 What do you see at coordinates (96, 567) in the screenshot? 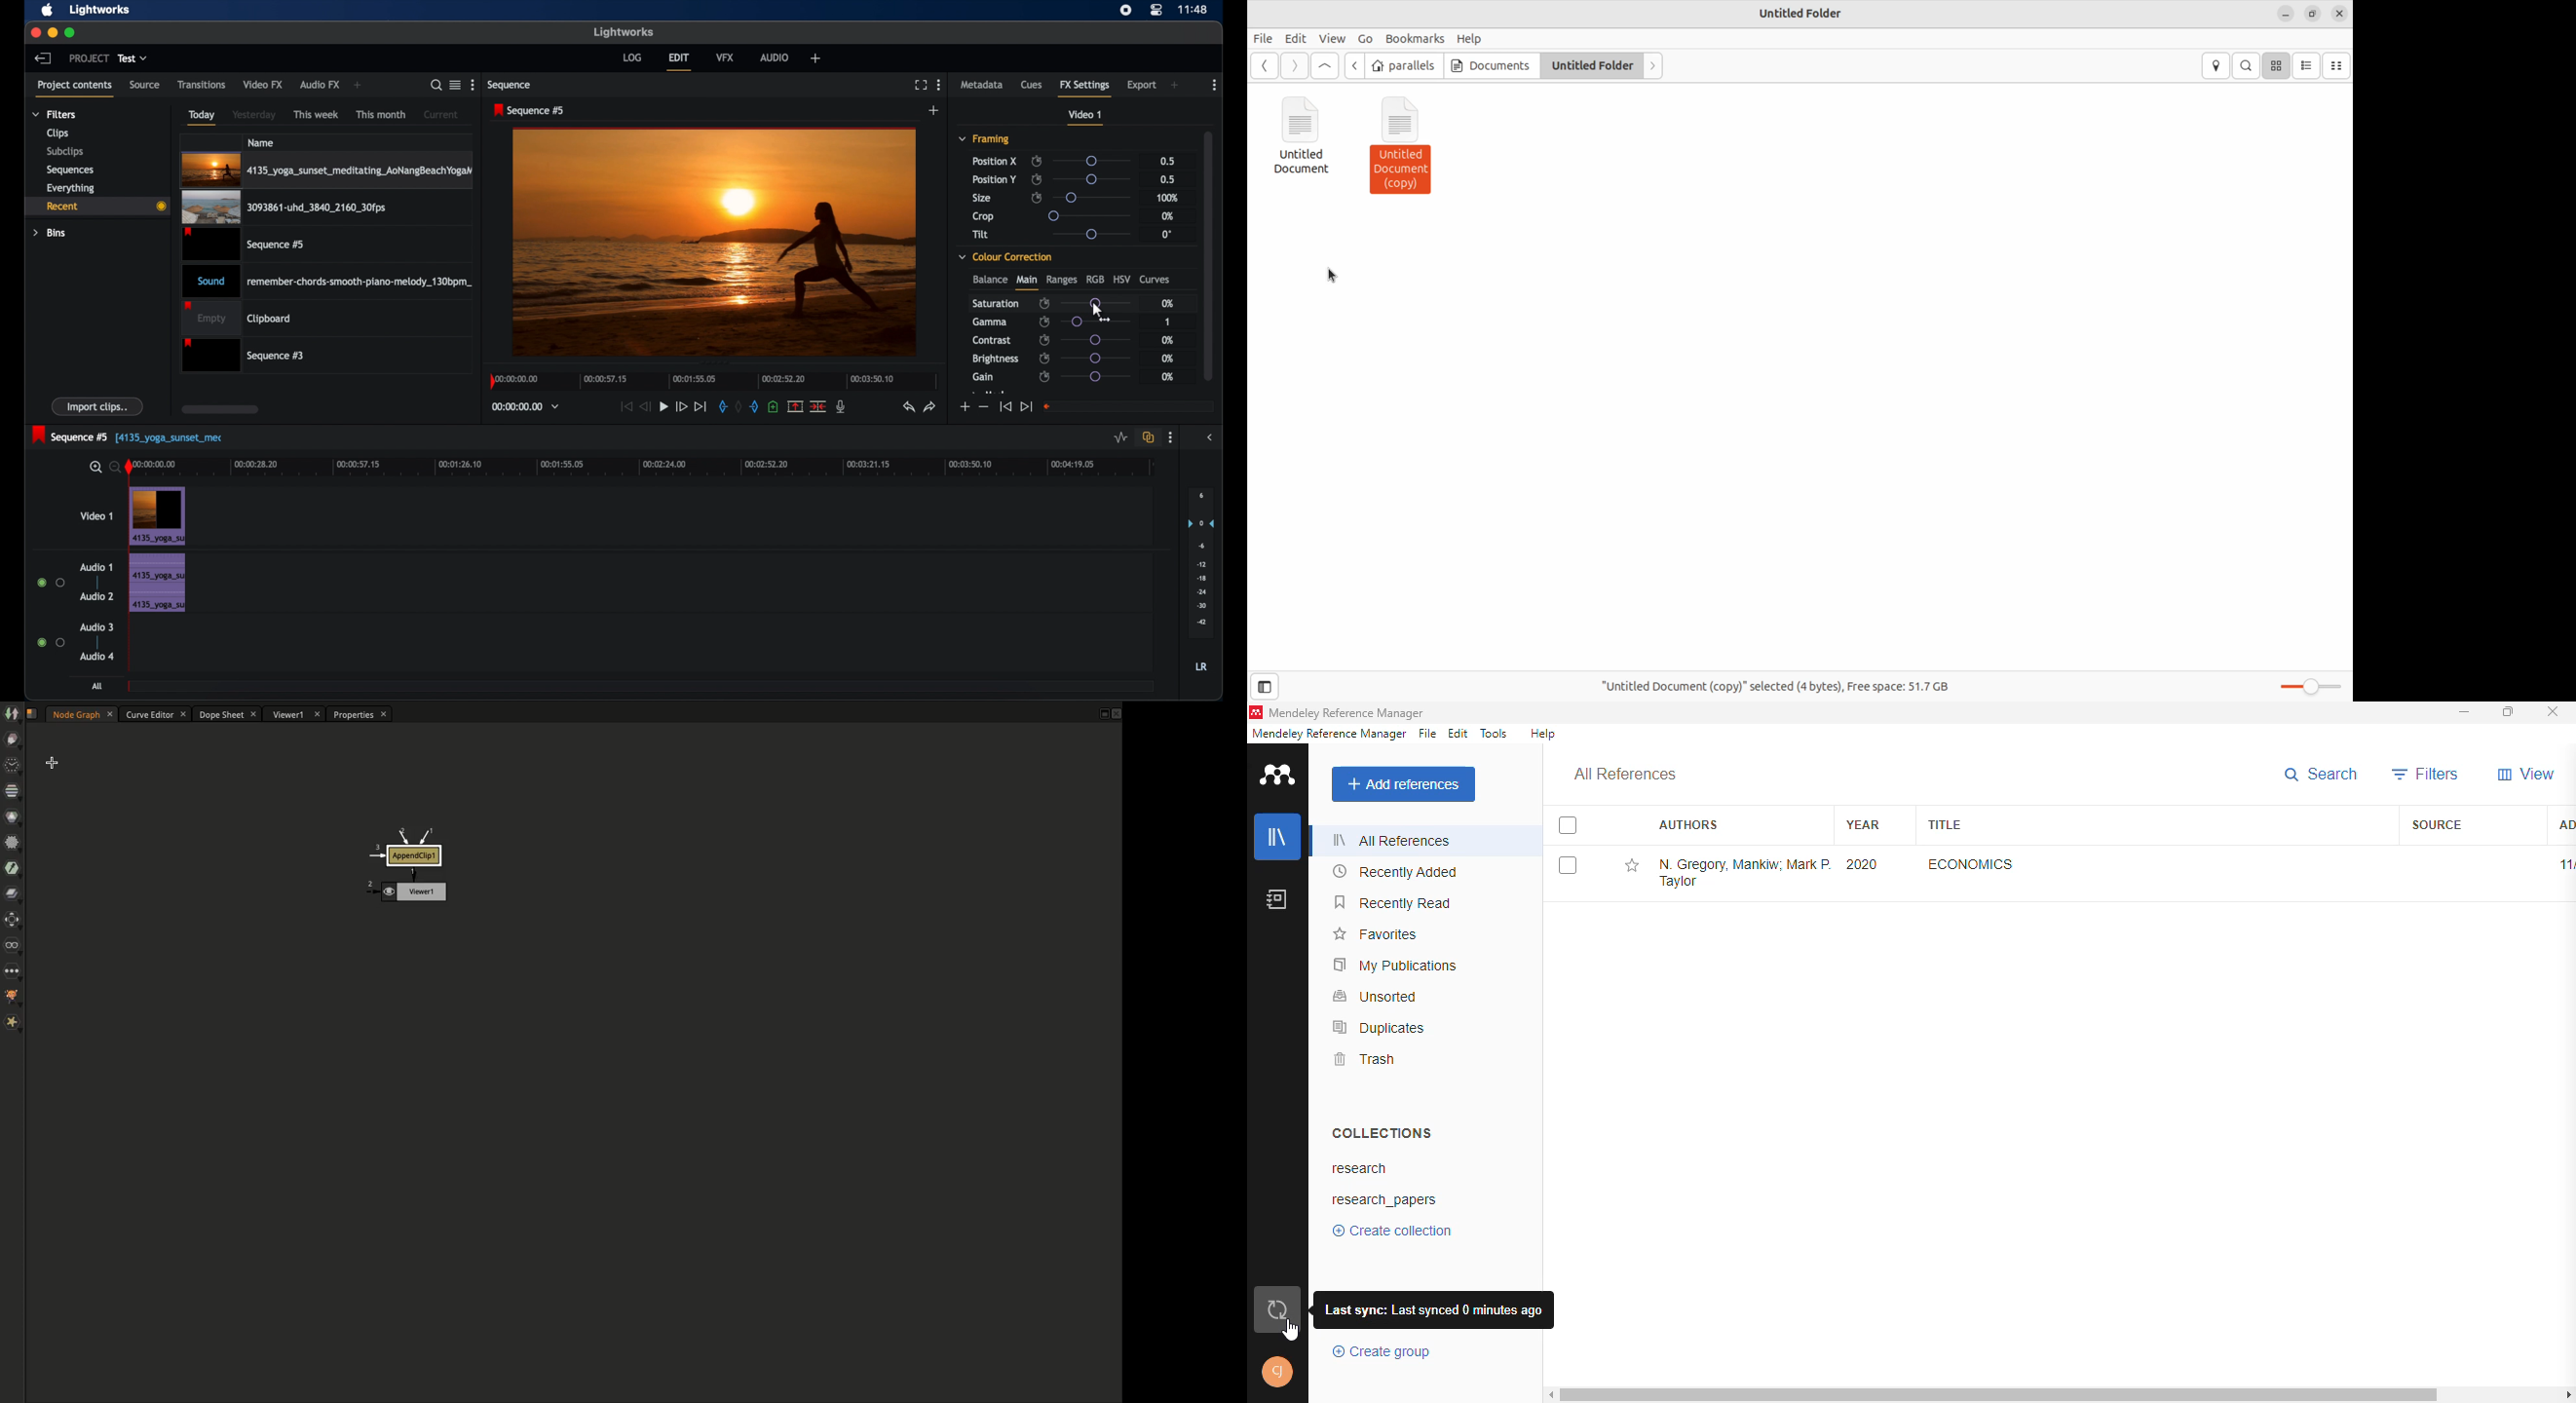
I see `audio 1` at bounding box center [96, 567].